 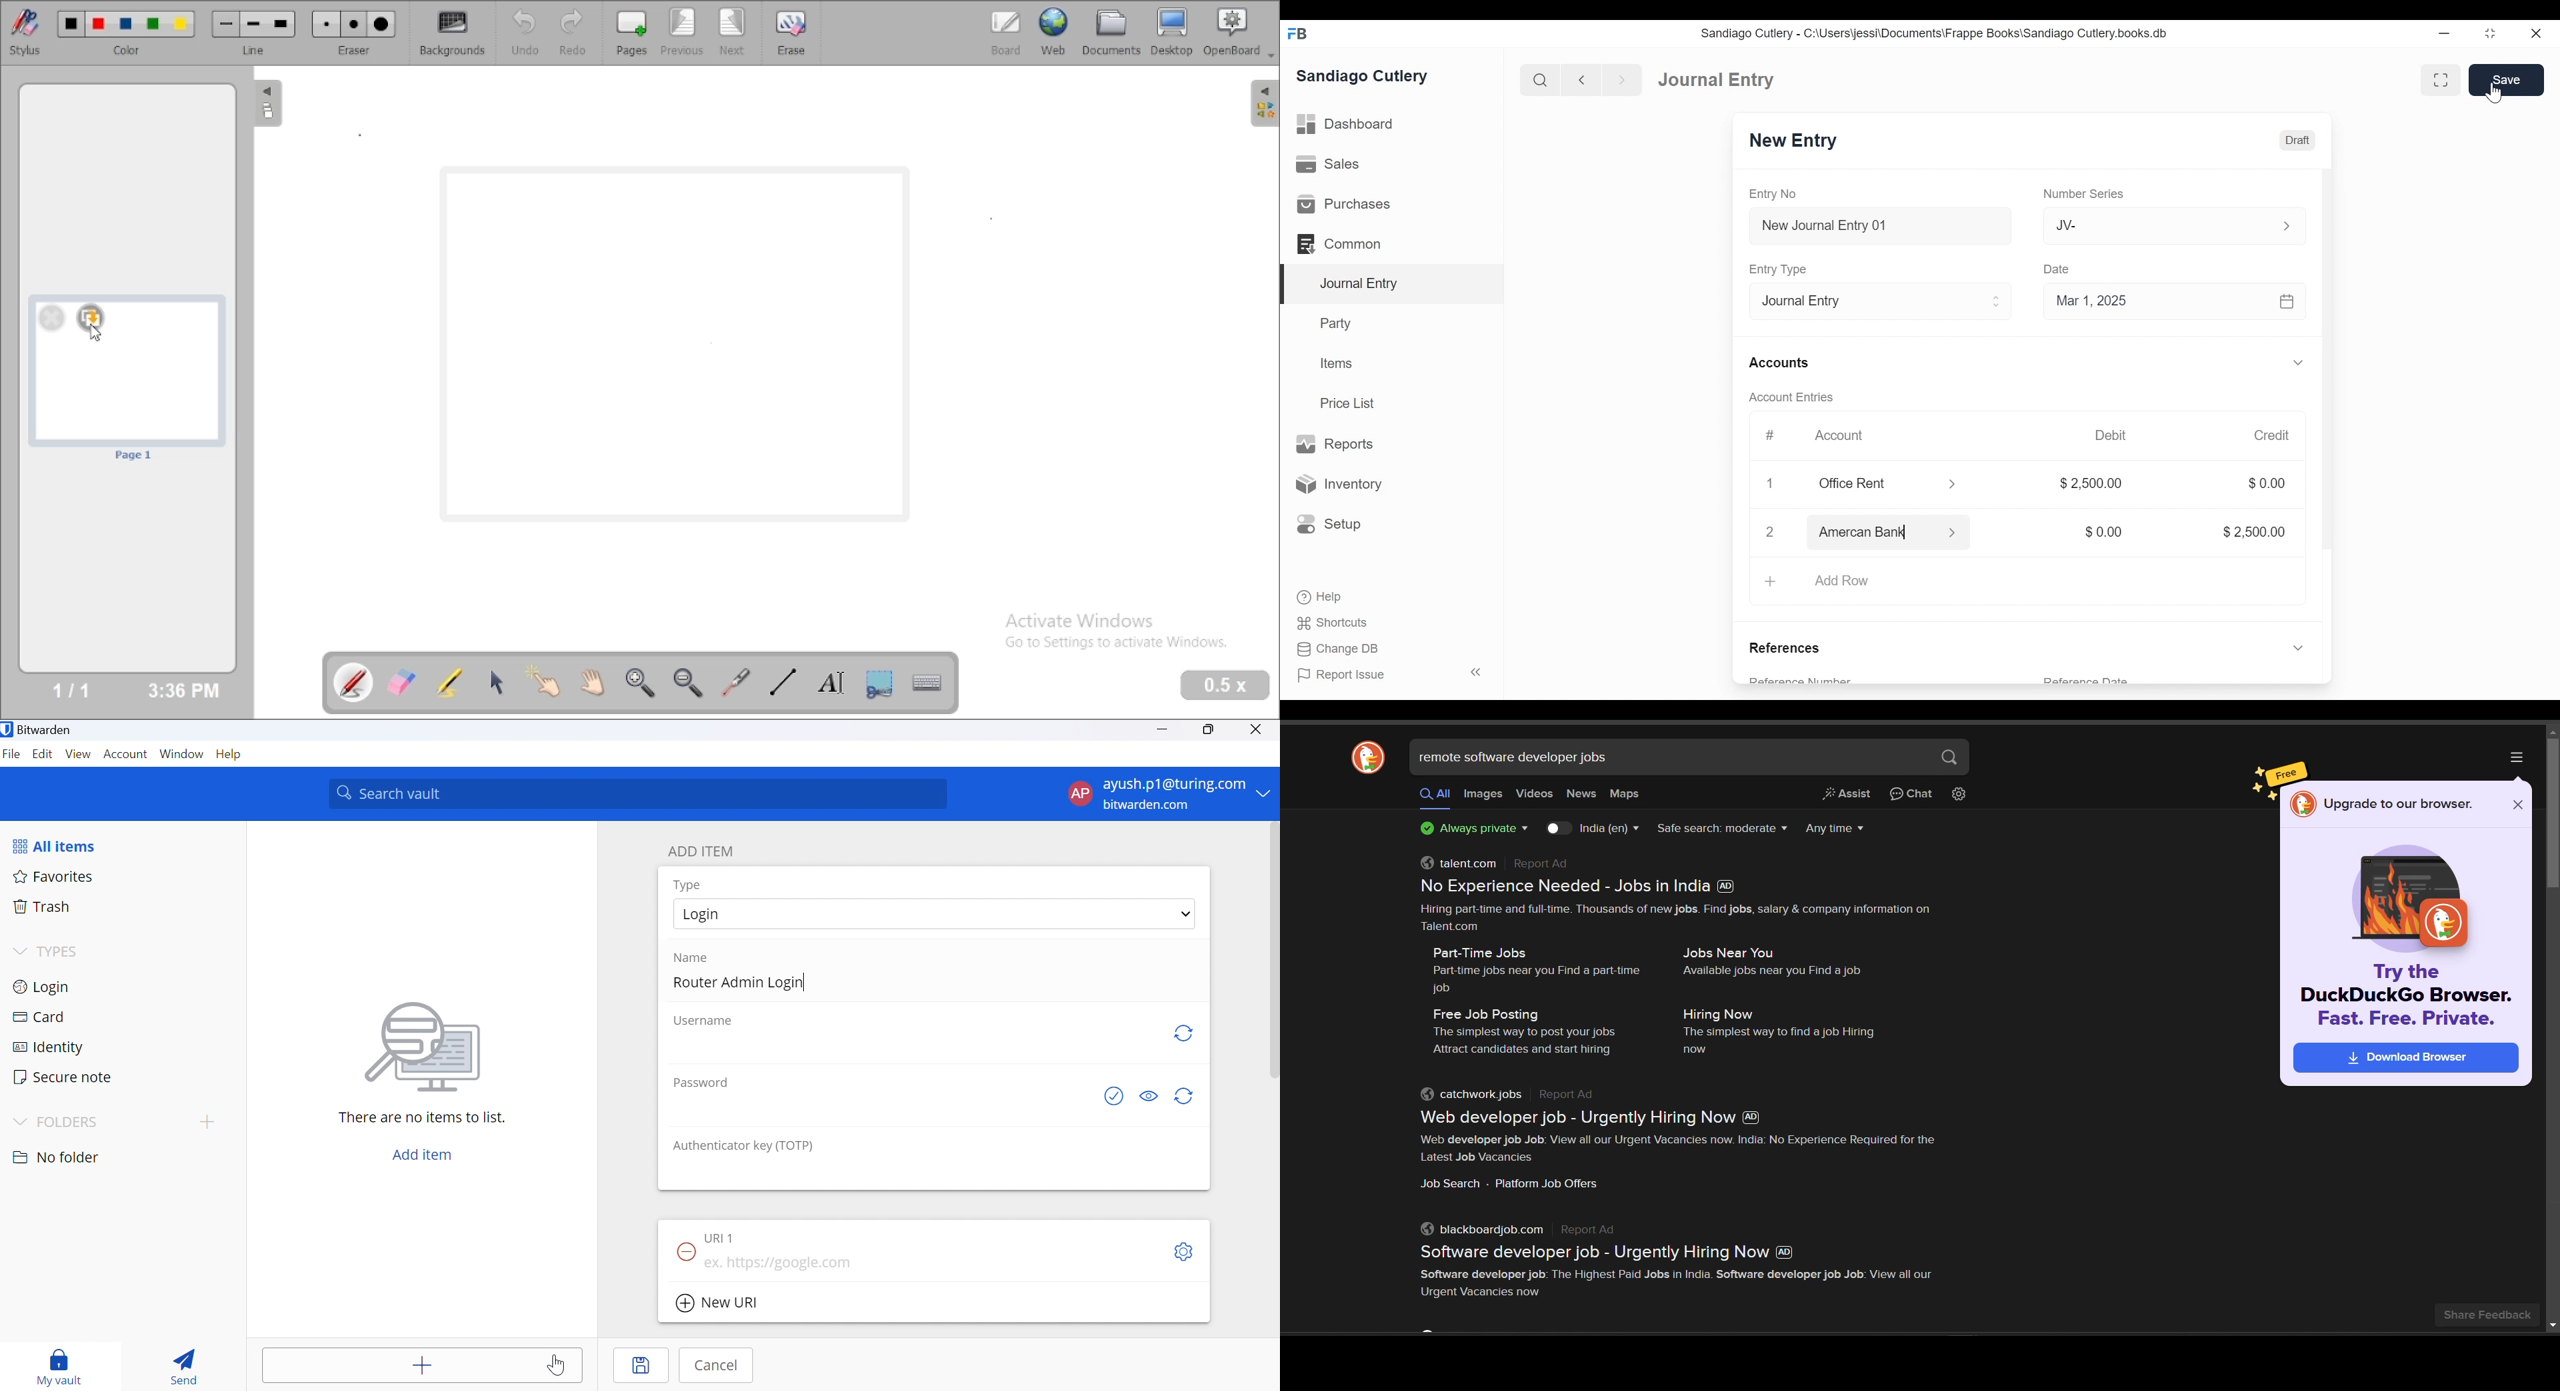 I want to click on $2,500.00, so click(x=2246, y=531).